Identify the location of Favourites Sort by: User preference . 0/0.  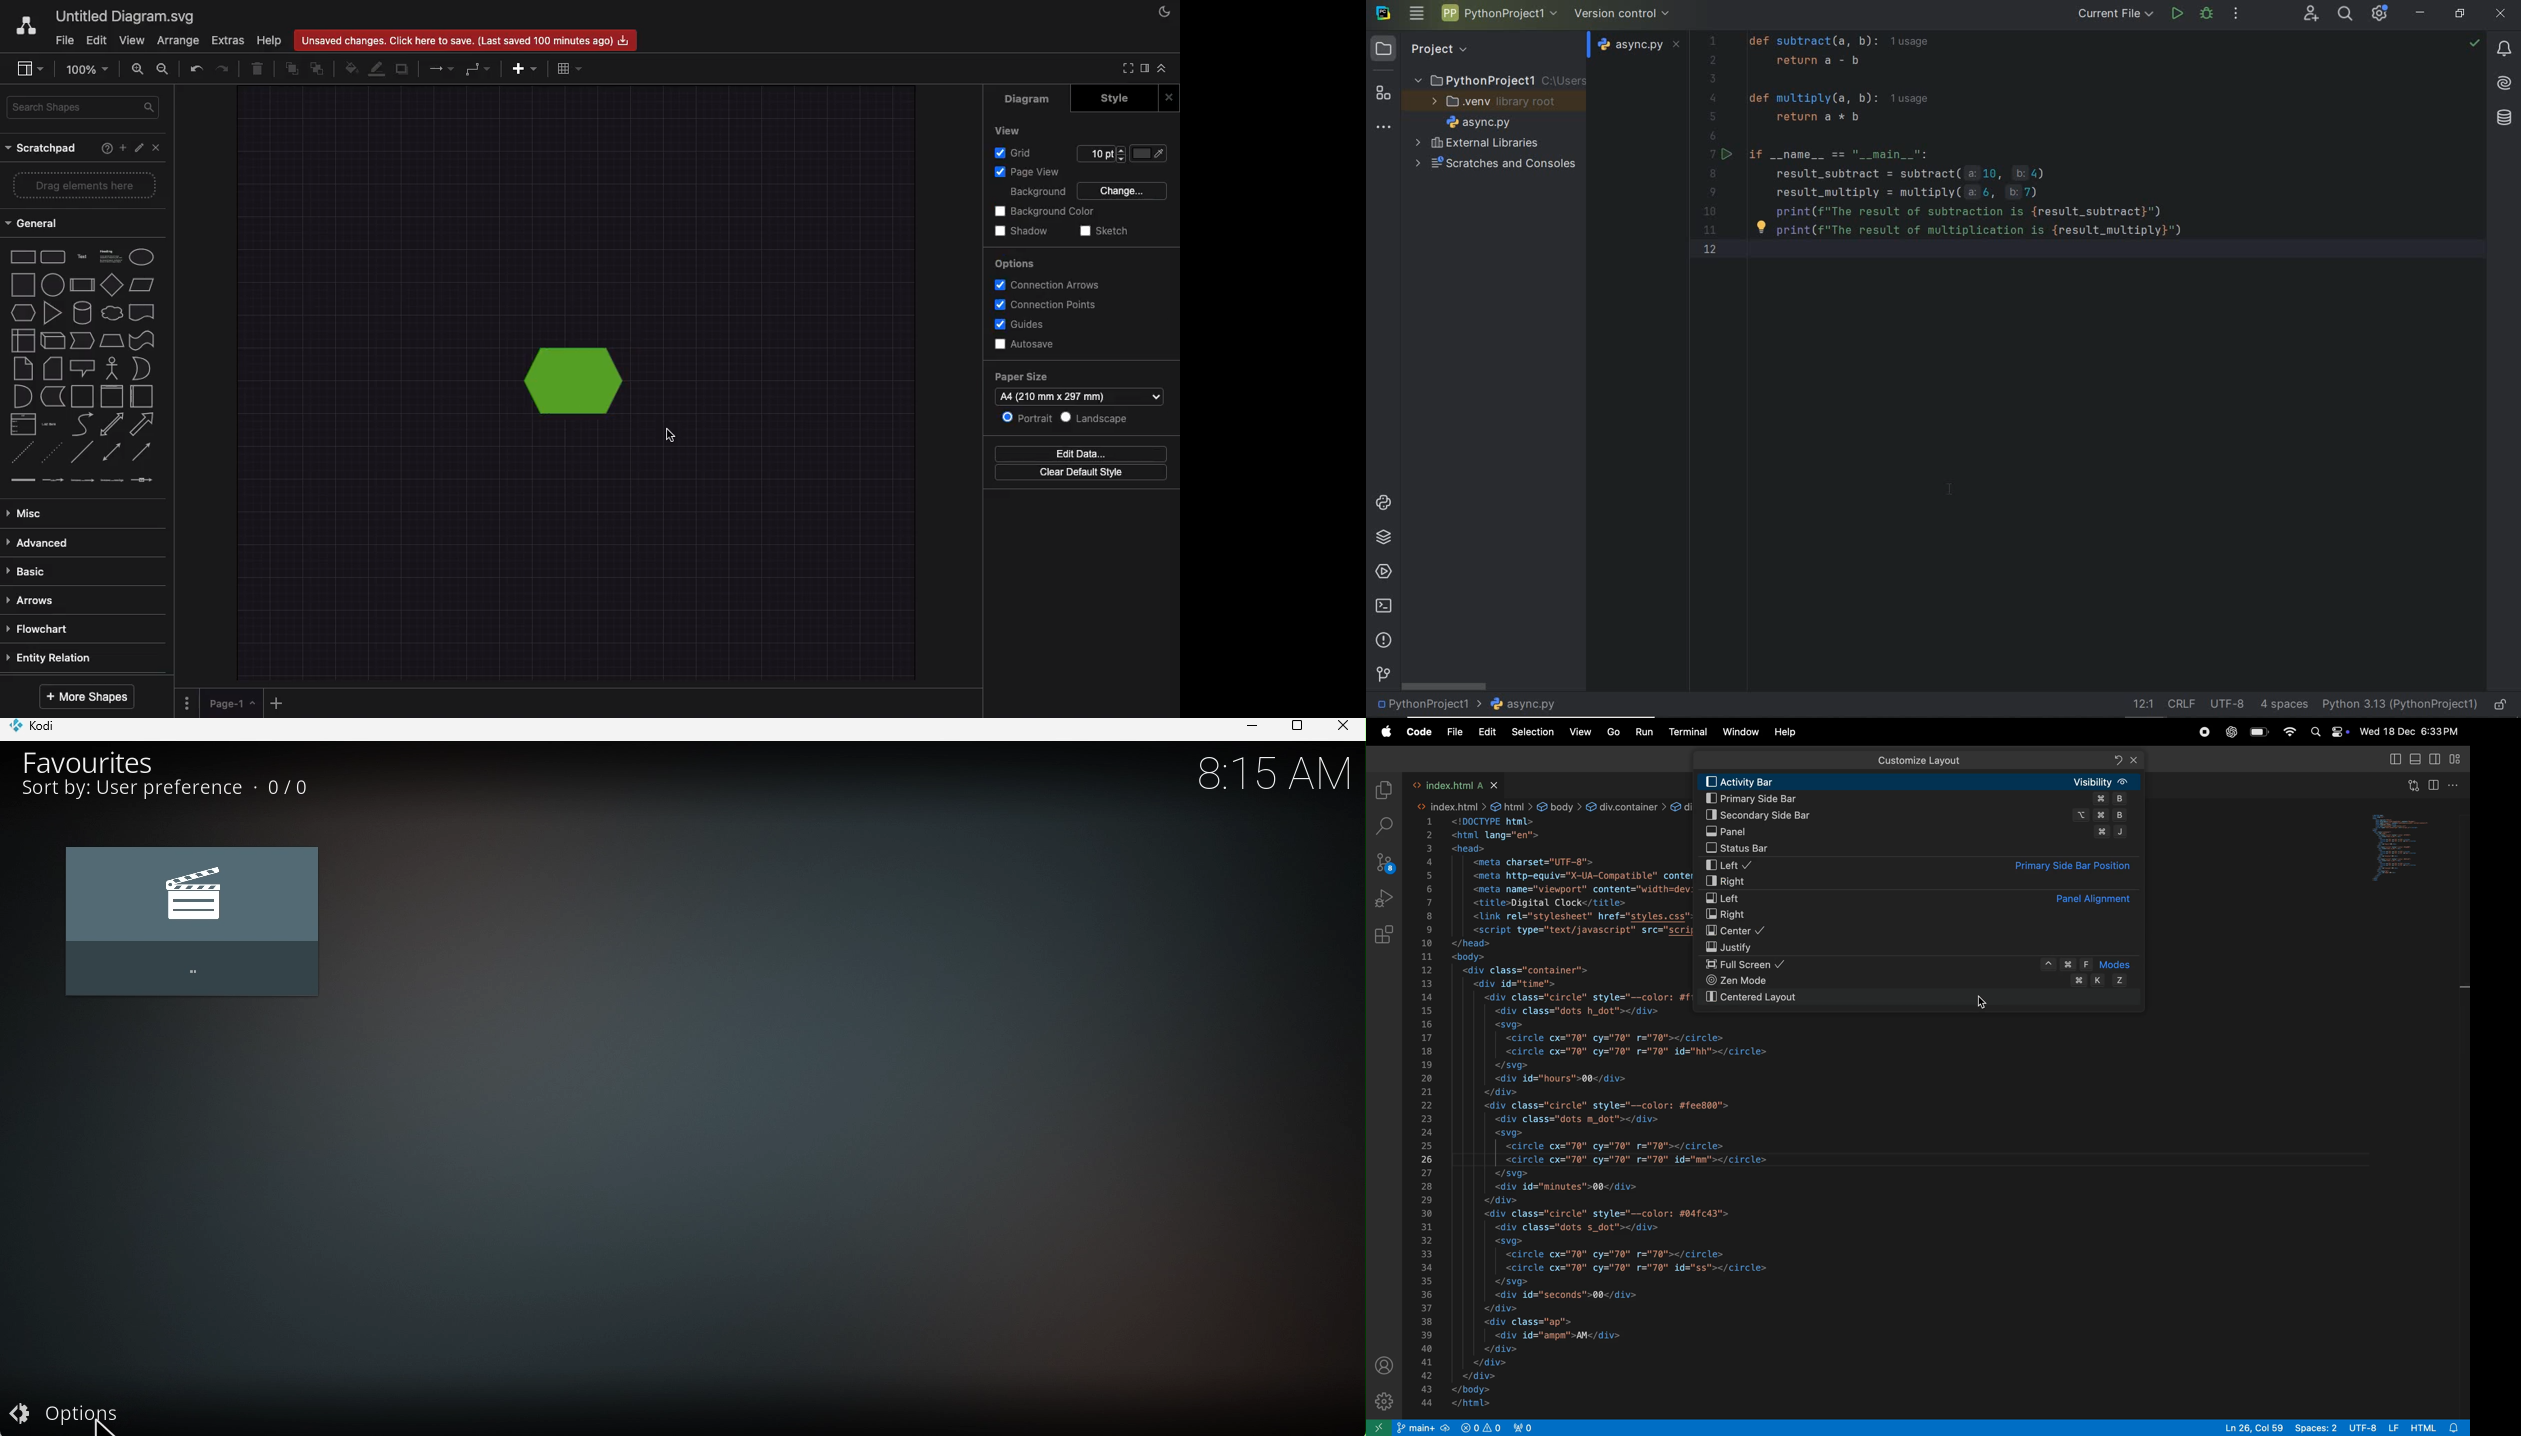
(181, 773).